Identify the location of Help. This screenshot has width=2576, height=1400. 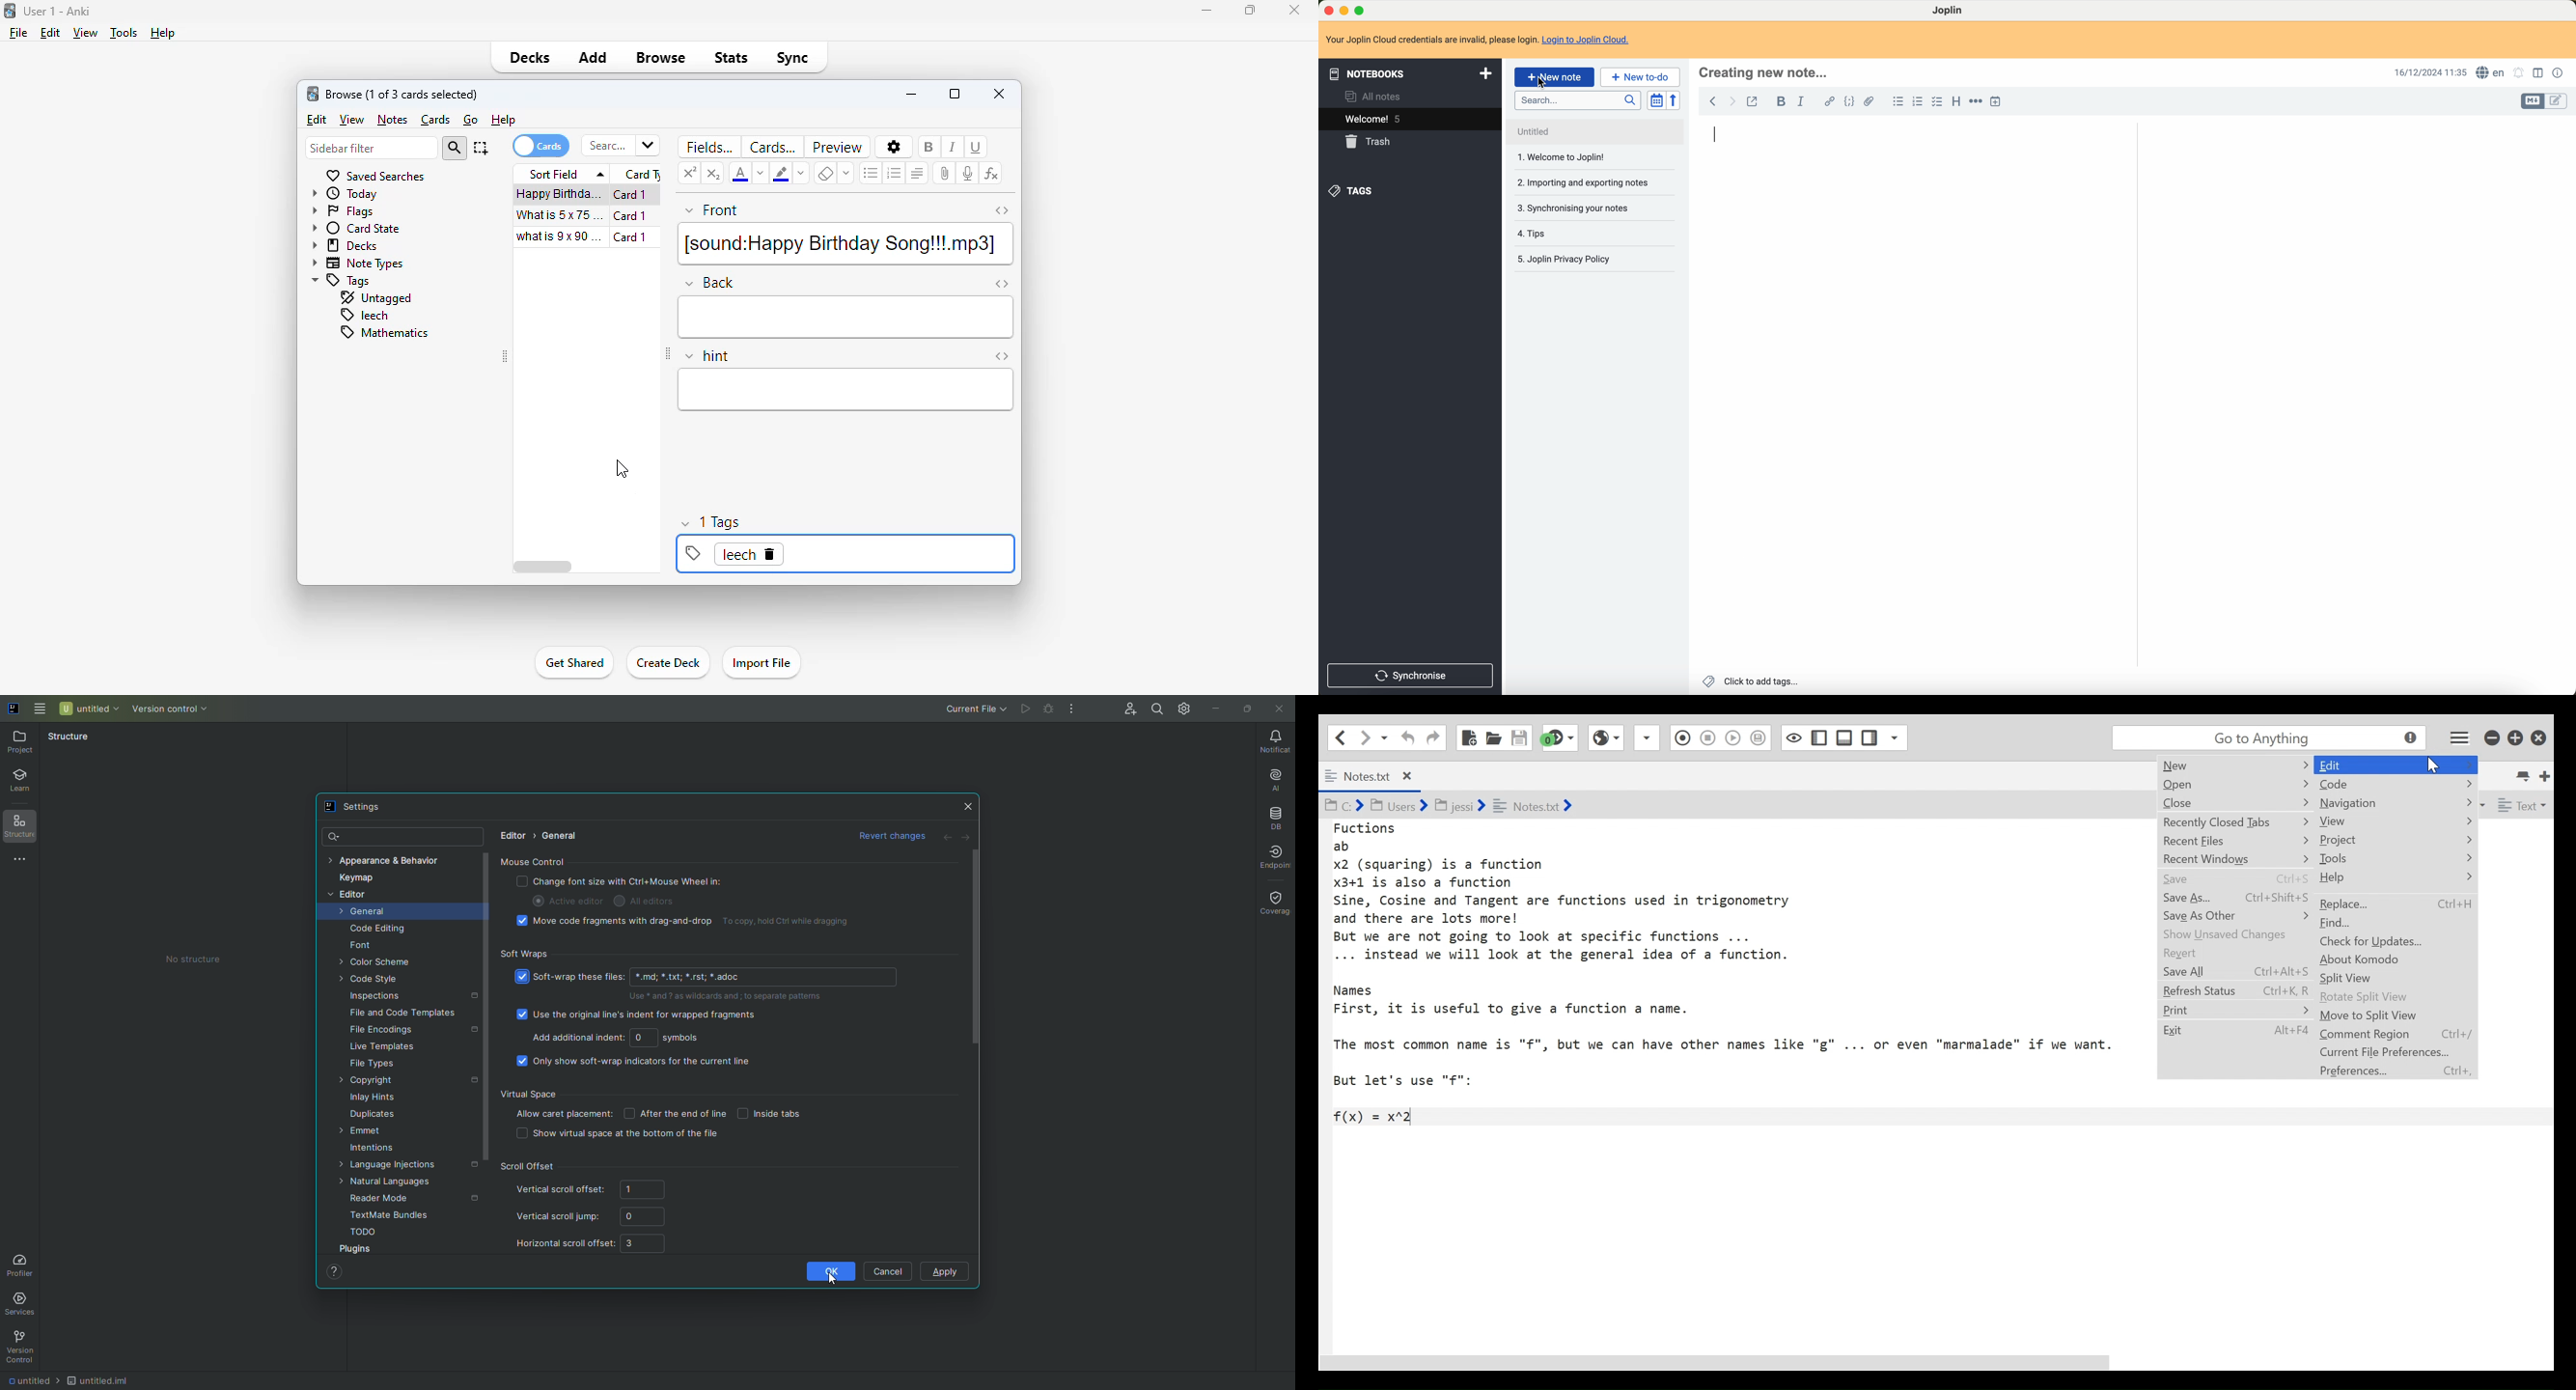
(2372, 878).